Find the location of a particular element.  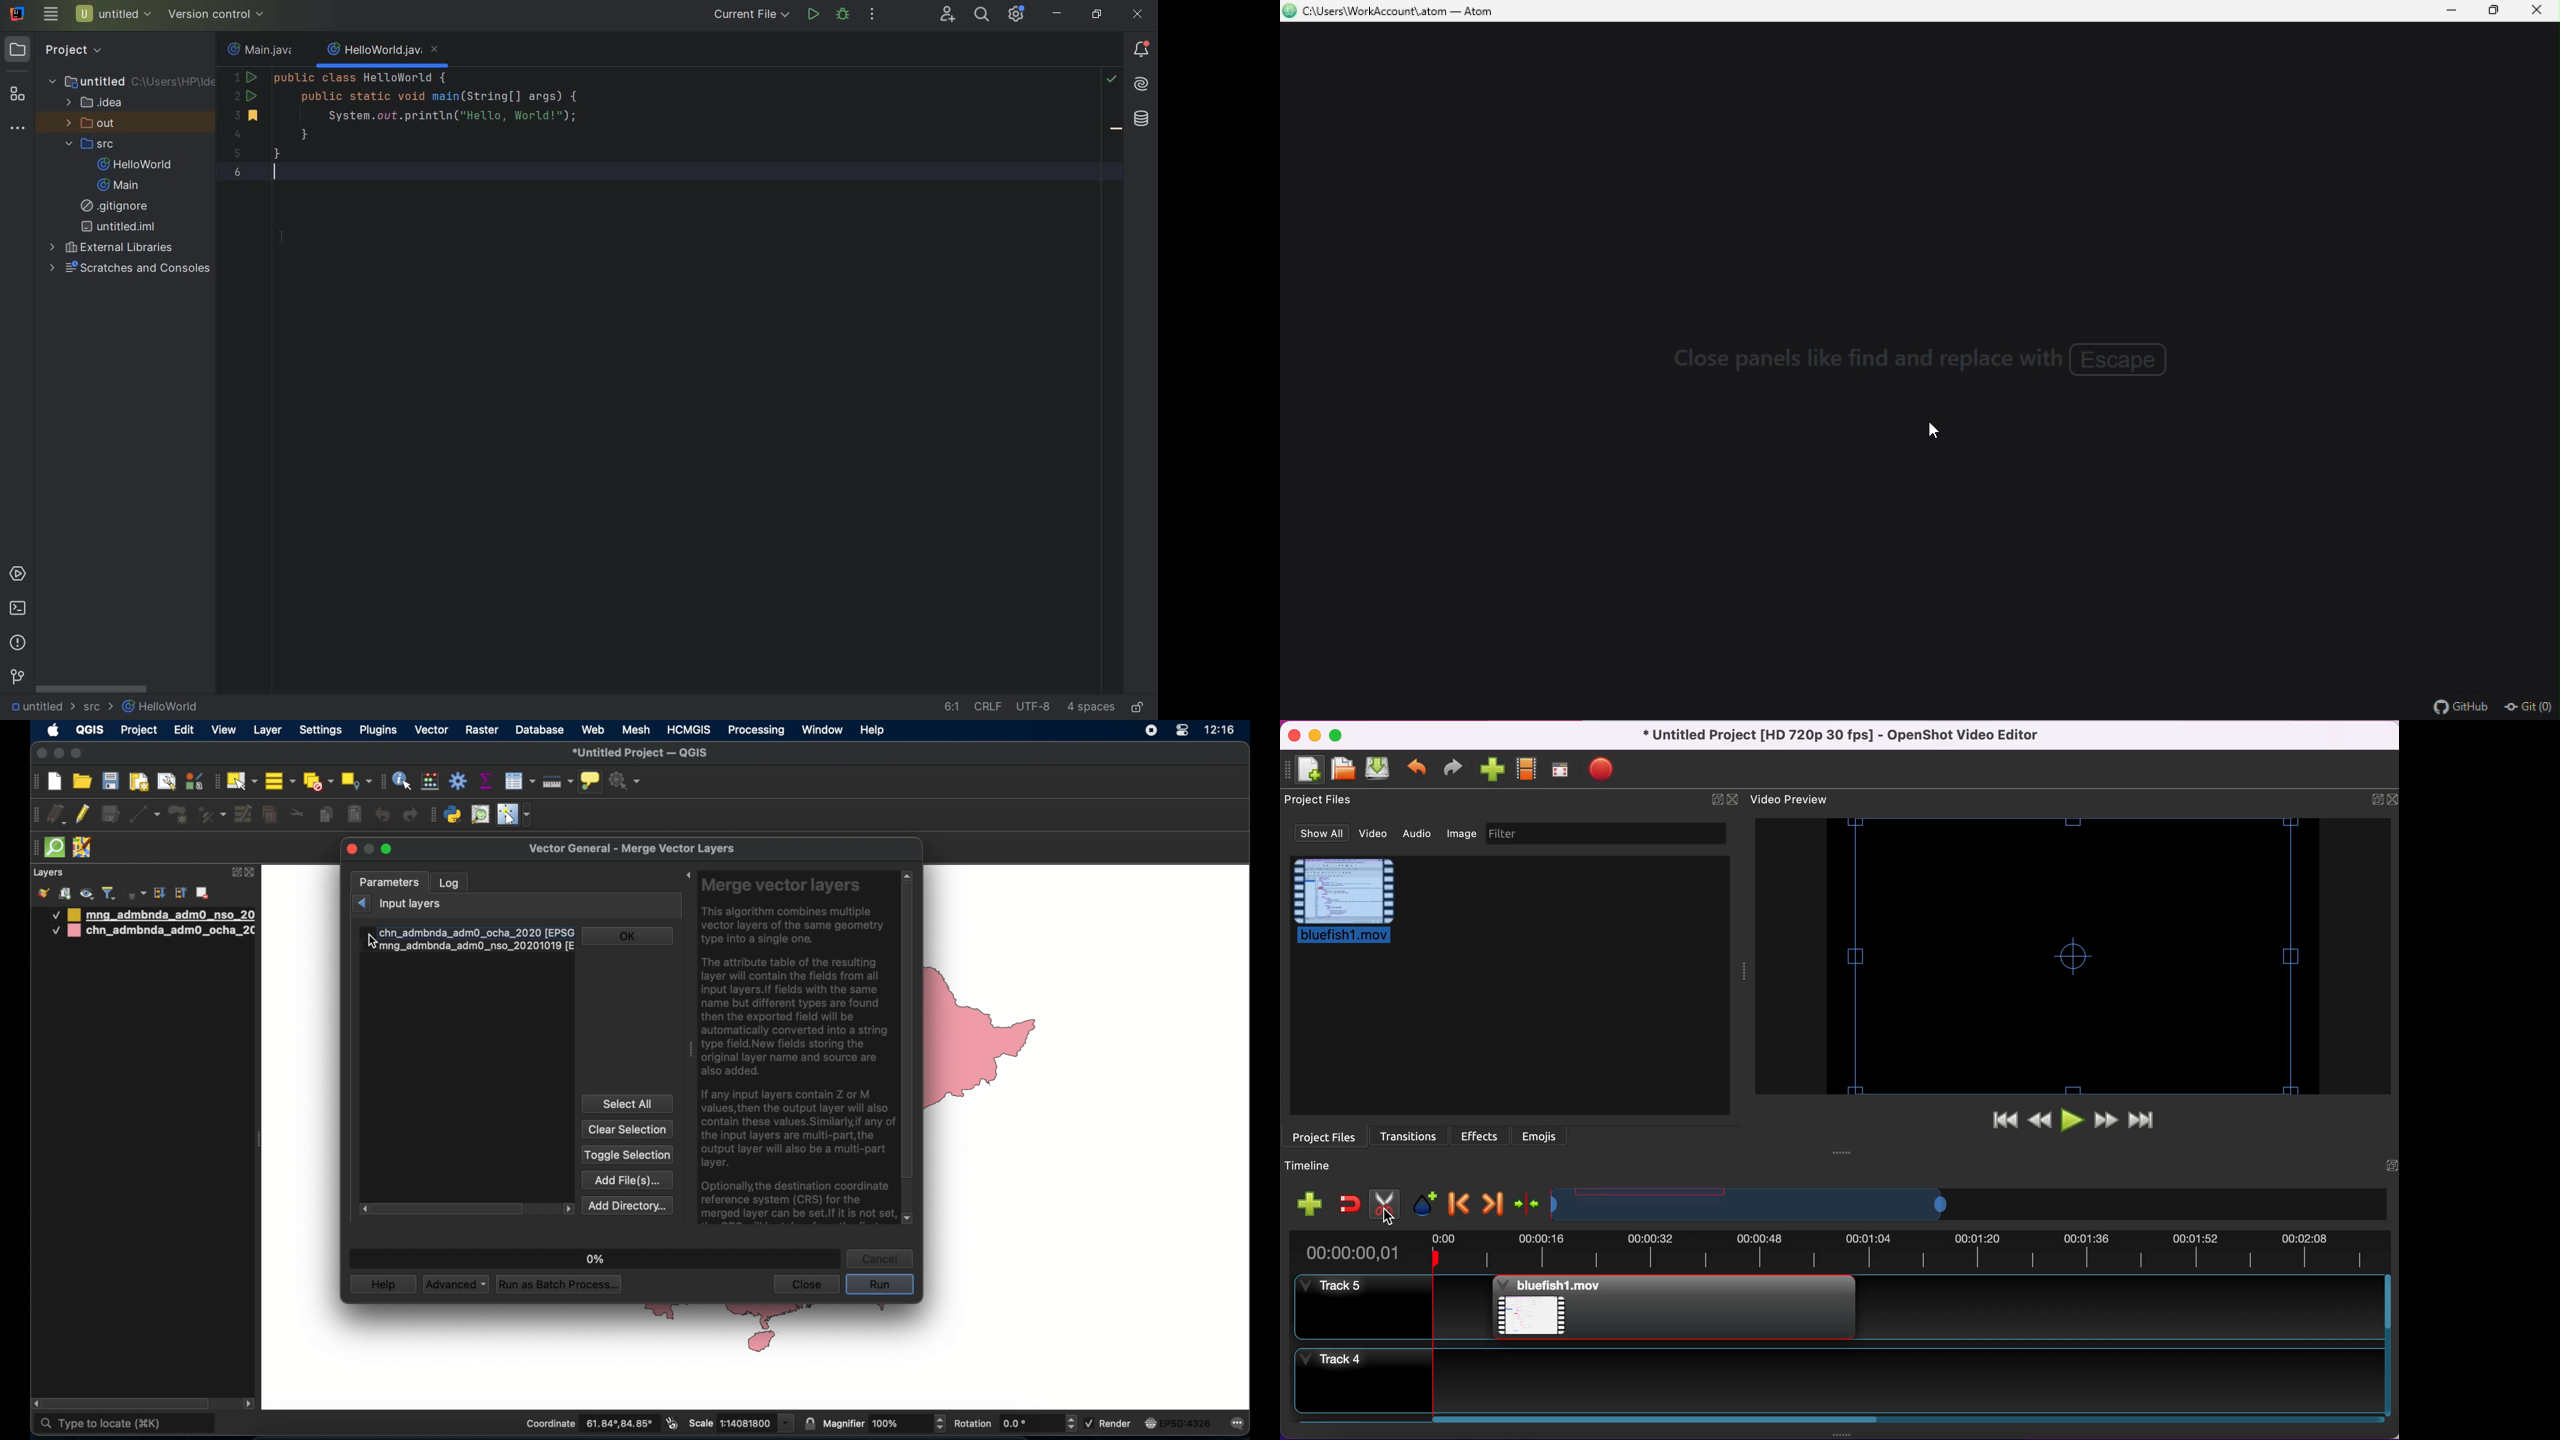

project files is located at coordinates (1319, 803).